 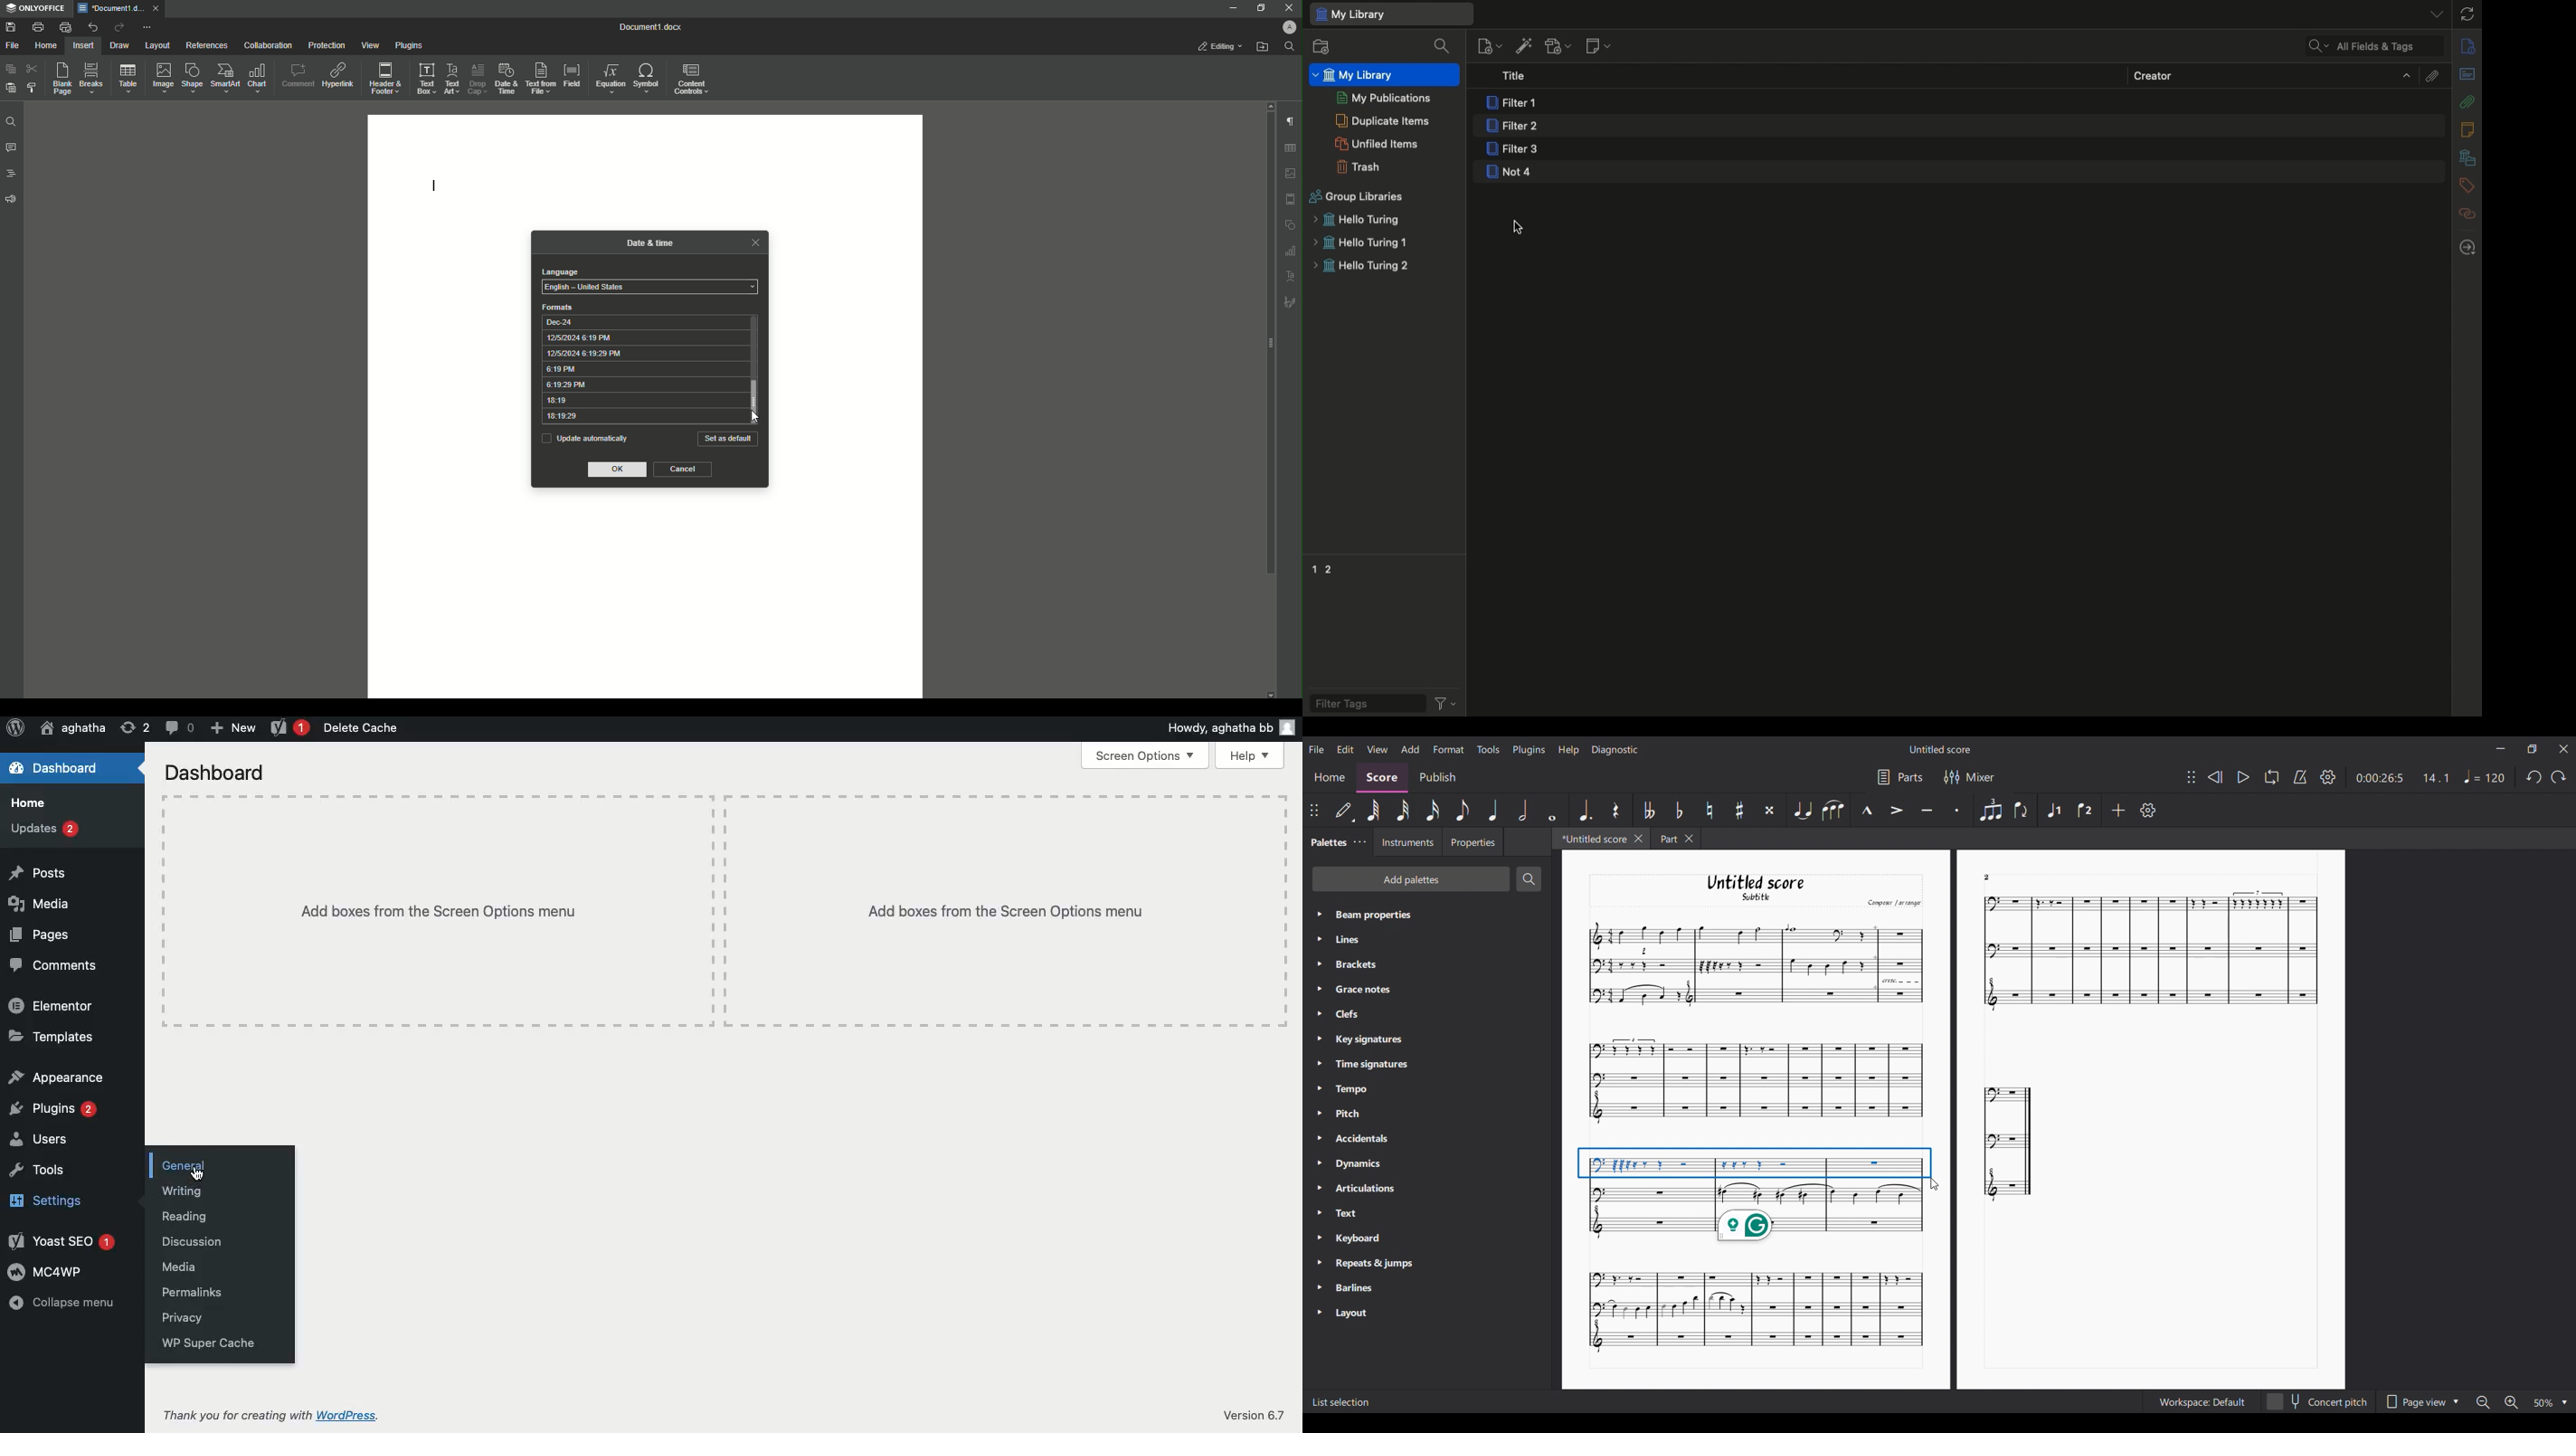 What do you see at coordinates (1360, 941) in the screenshot?
I see `» Lines` at bounding box center [1360, 941].